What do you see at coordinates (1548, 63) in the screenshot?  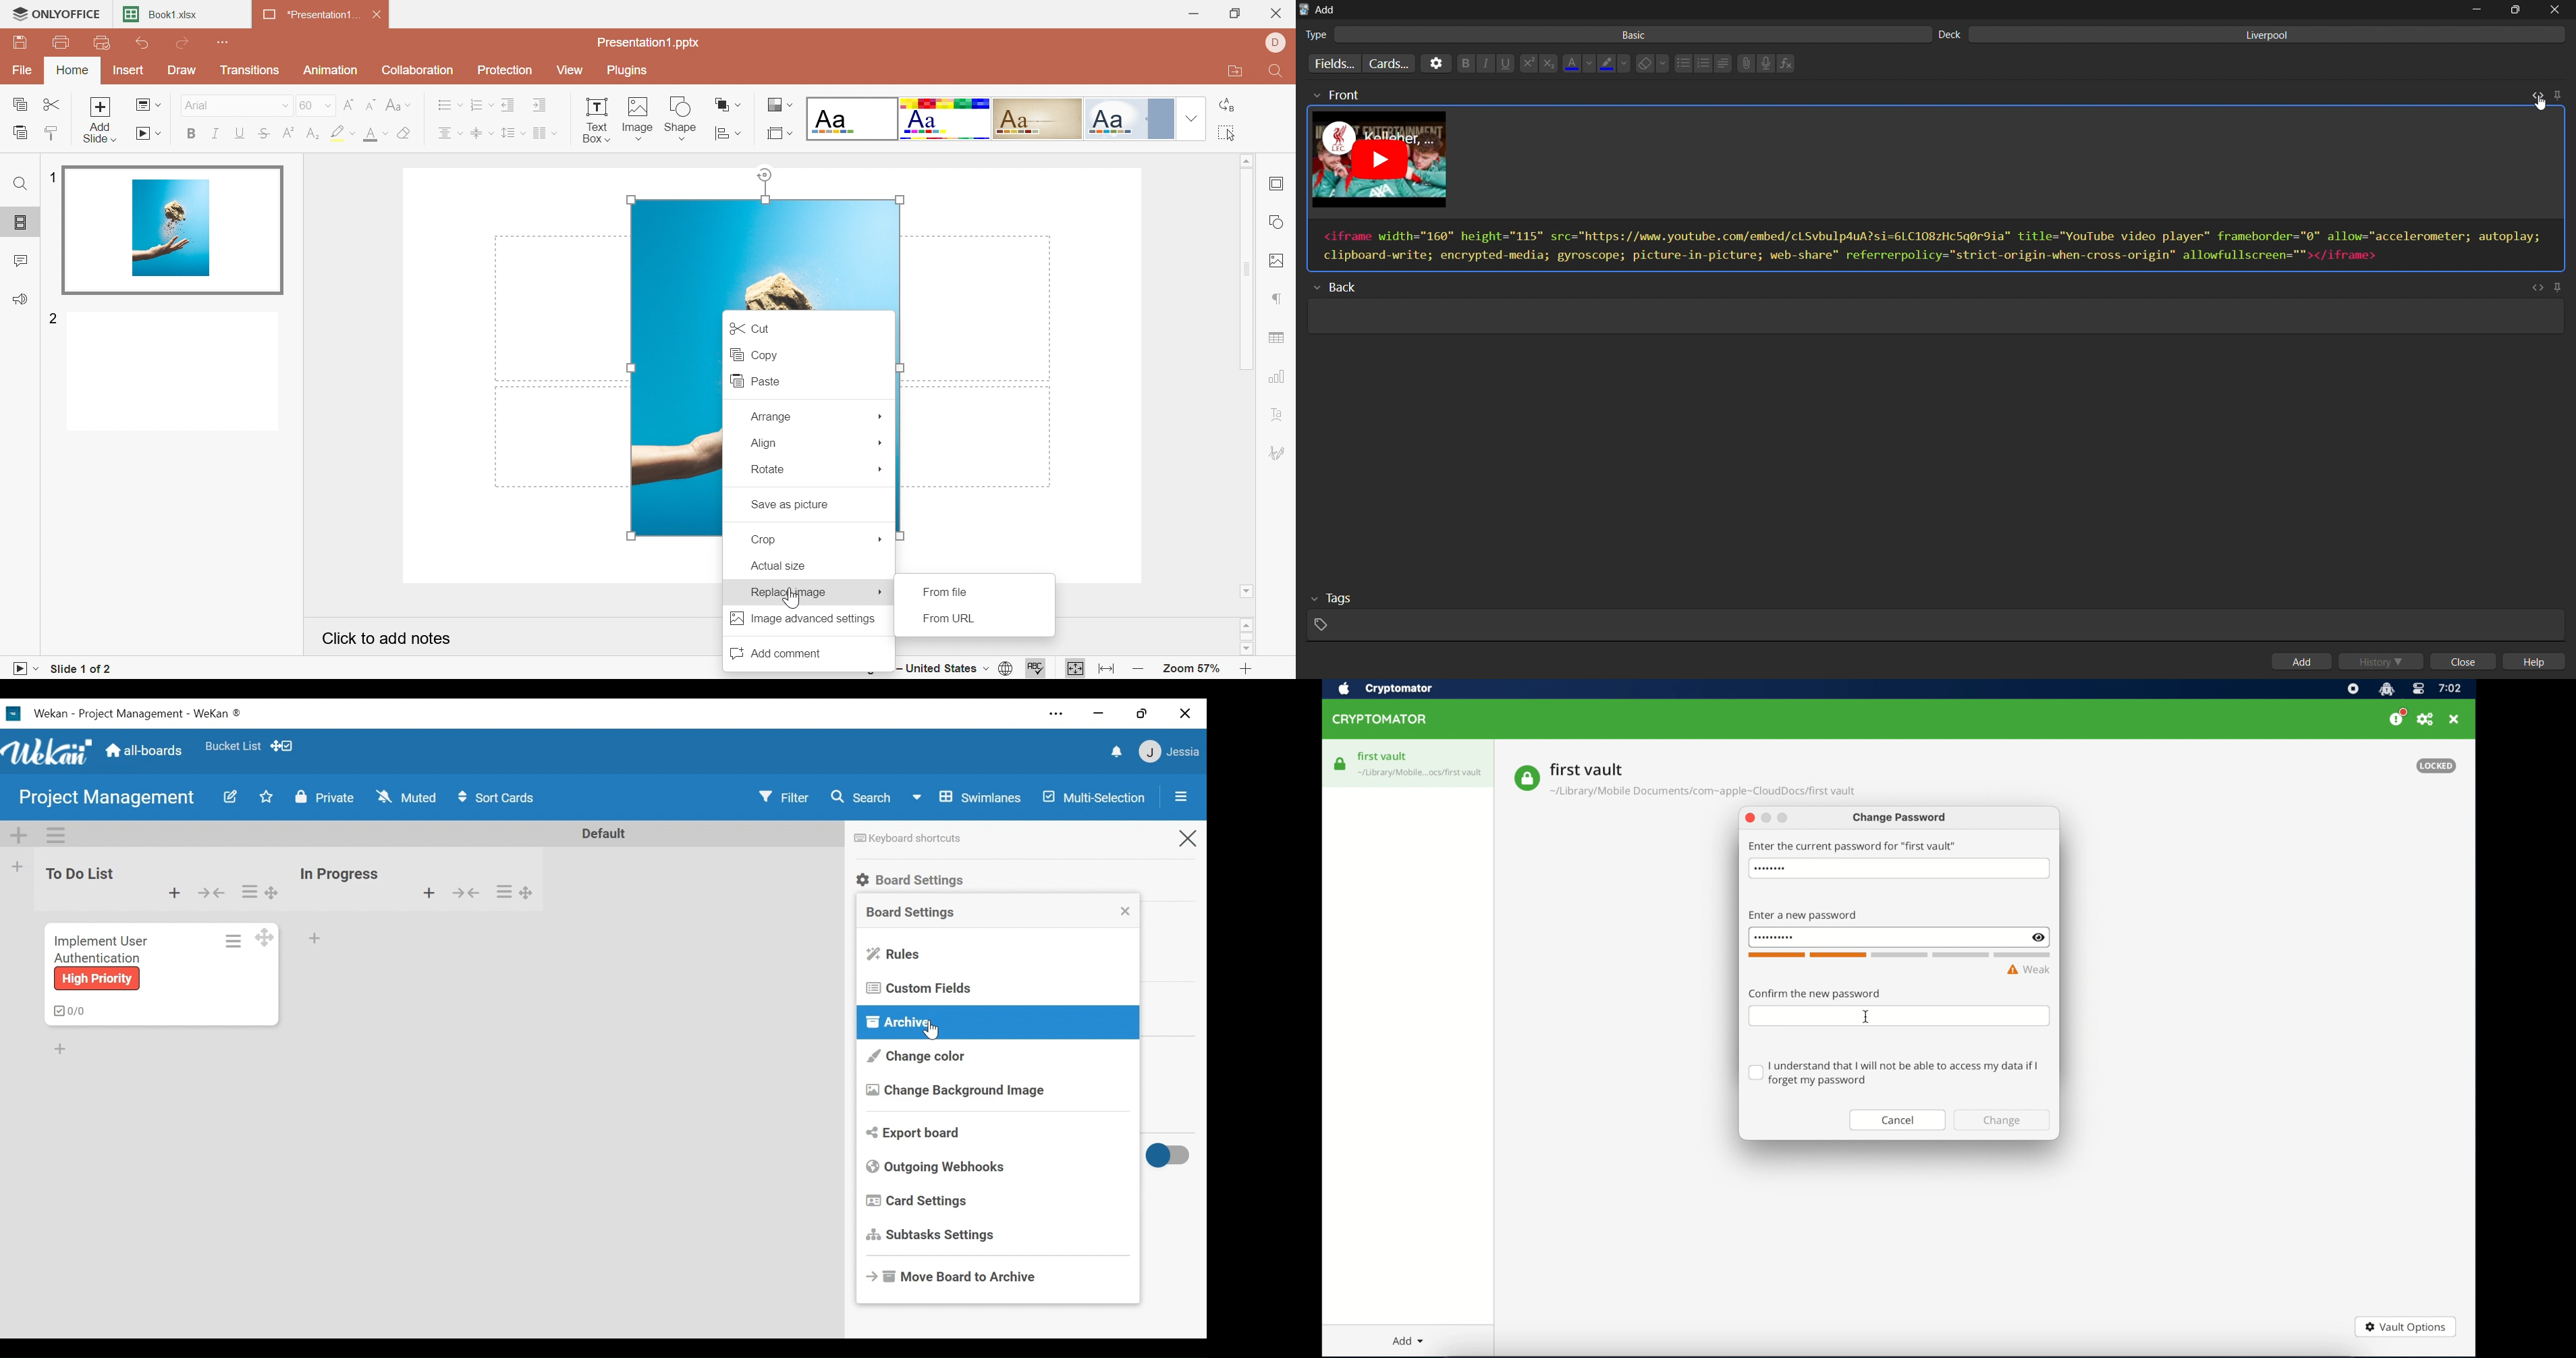 I see `subscript` at bounding box center [1548, 63].